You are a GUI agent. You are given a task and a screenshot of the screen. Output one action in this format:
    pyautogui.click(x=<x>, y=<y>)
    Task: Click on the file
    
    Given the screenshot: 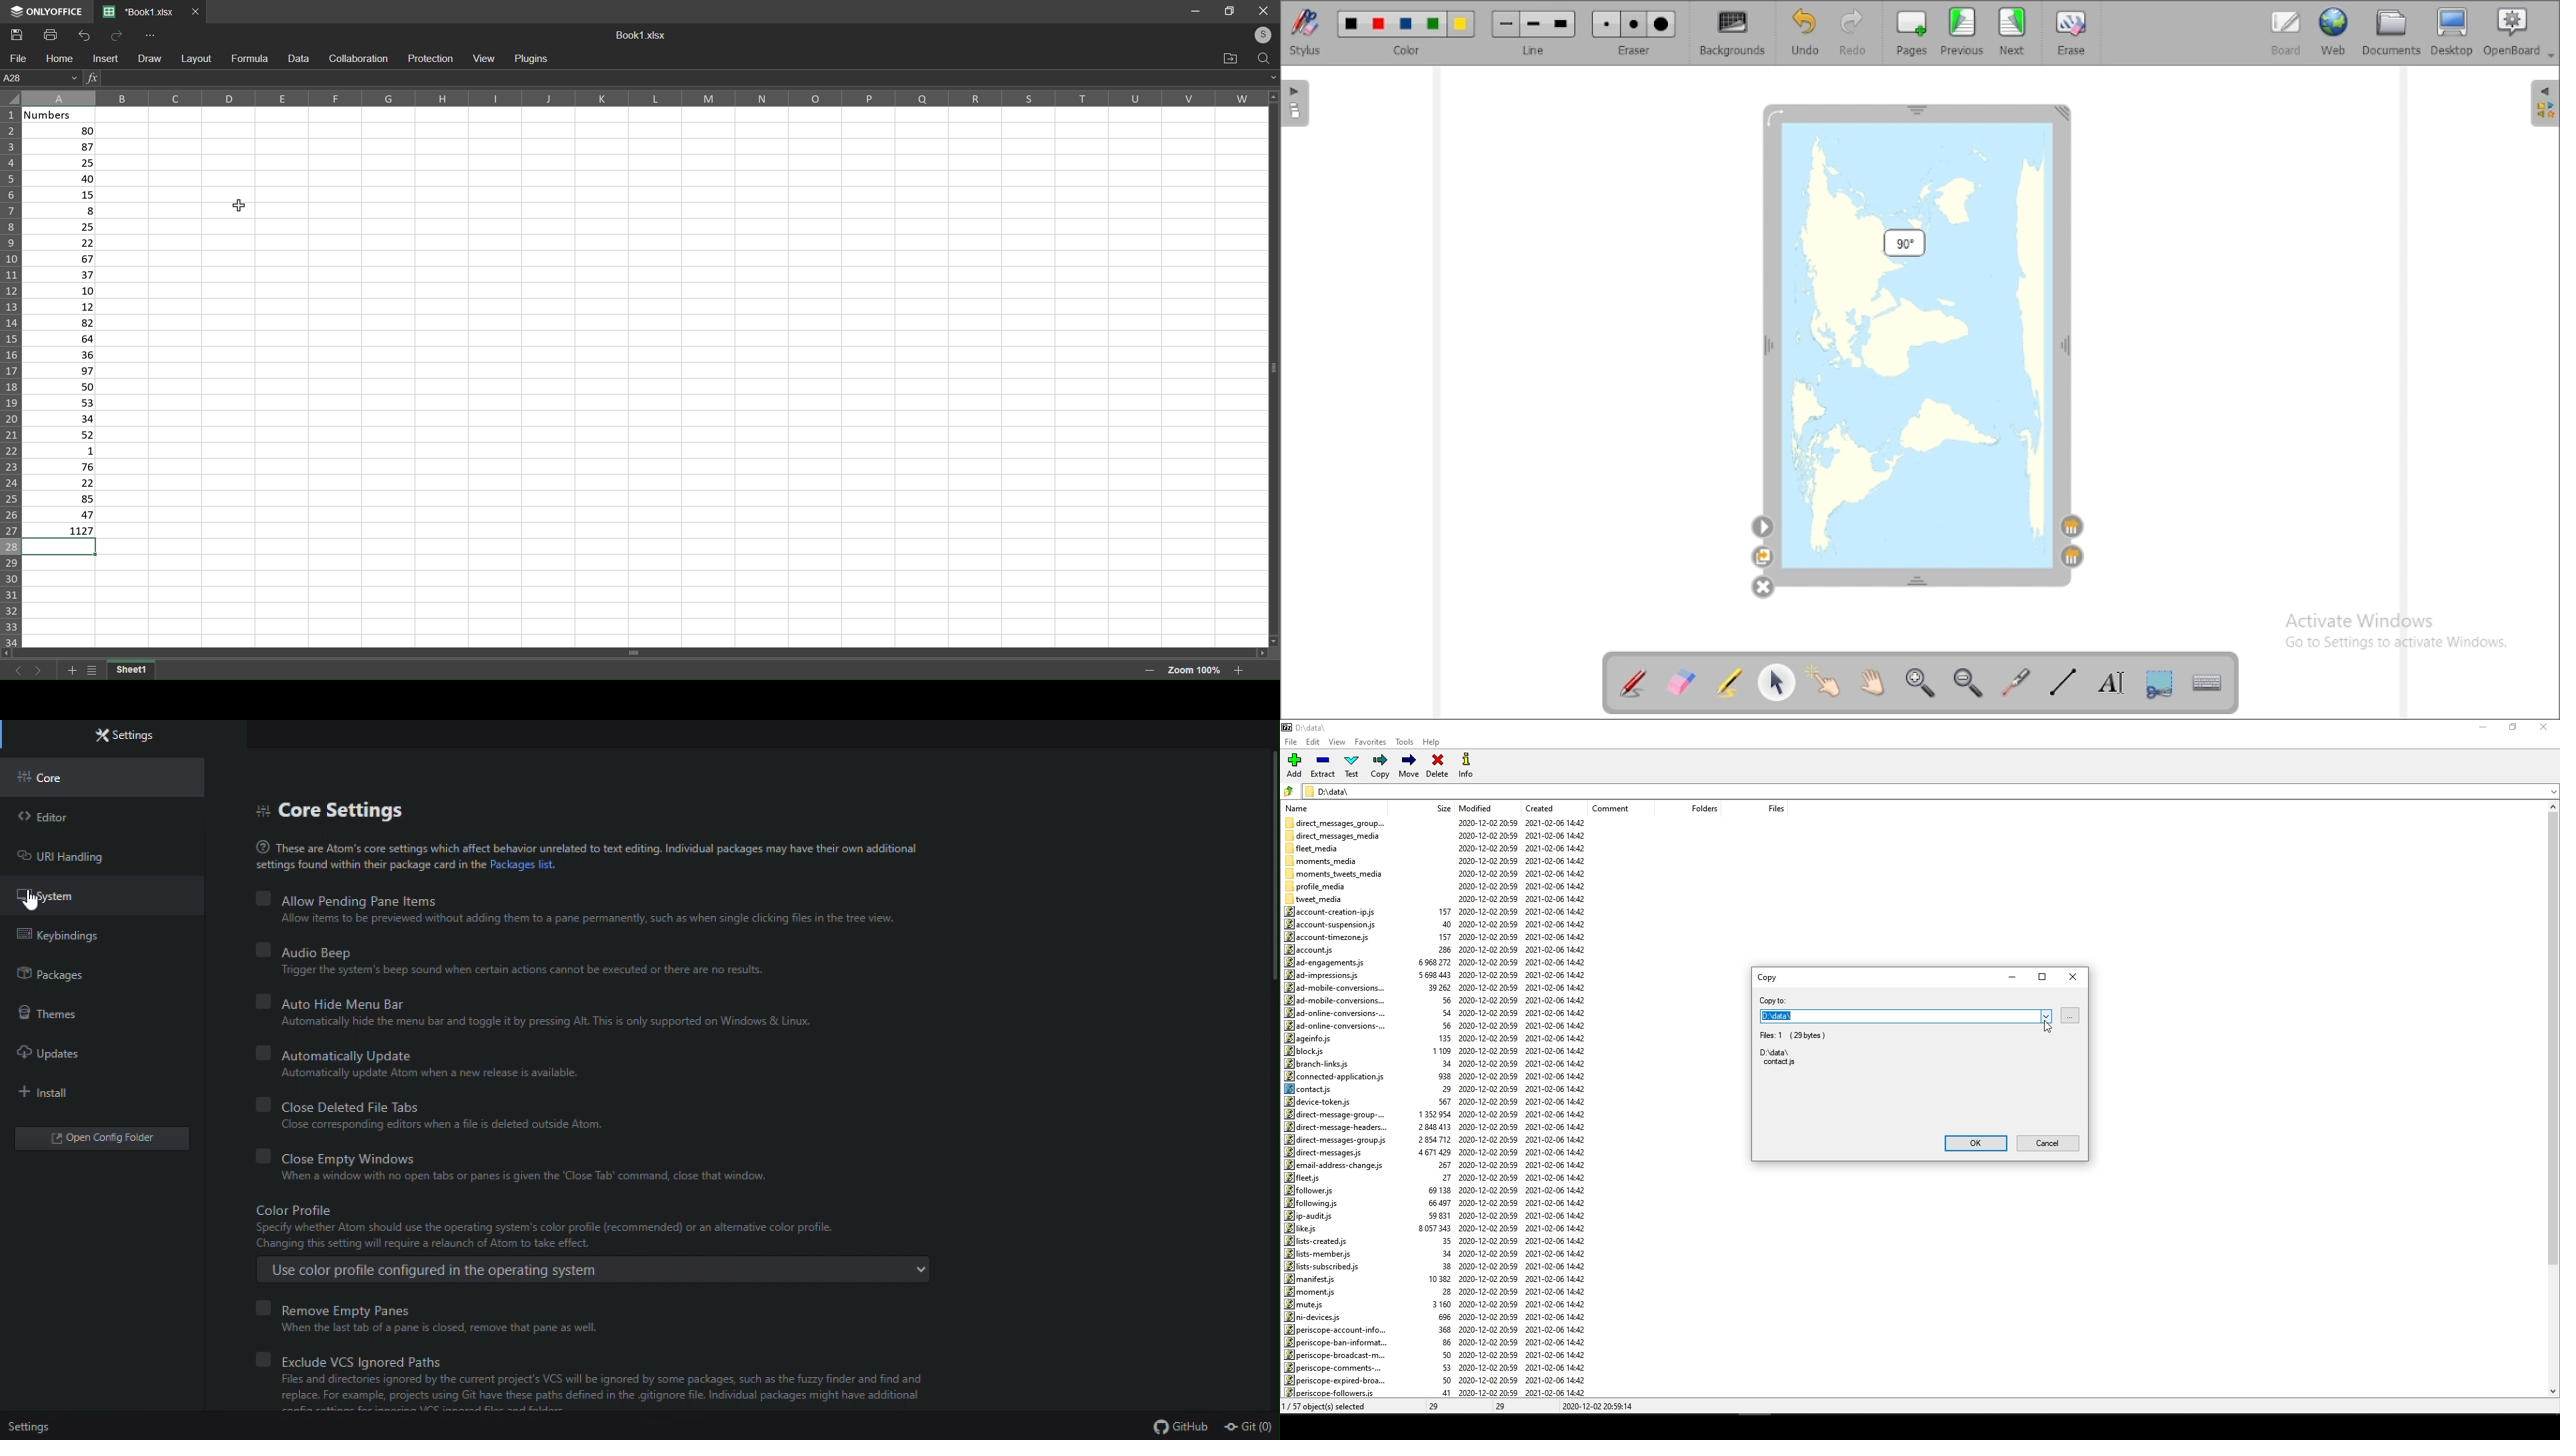 What is the action you would take?
    pyautogui.click(x=19, y=59)
    